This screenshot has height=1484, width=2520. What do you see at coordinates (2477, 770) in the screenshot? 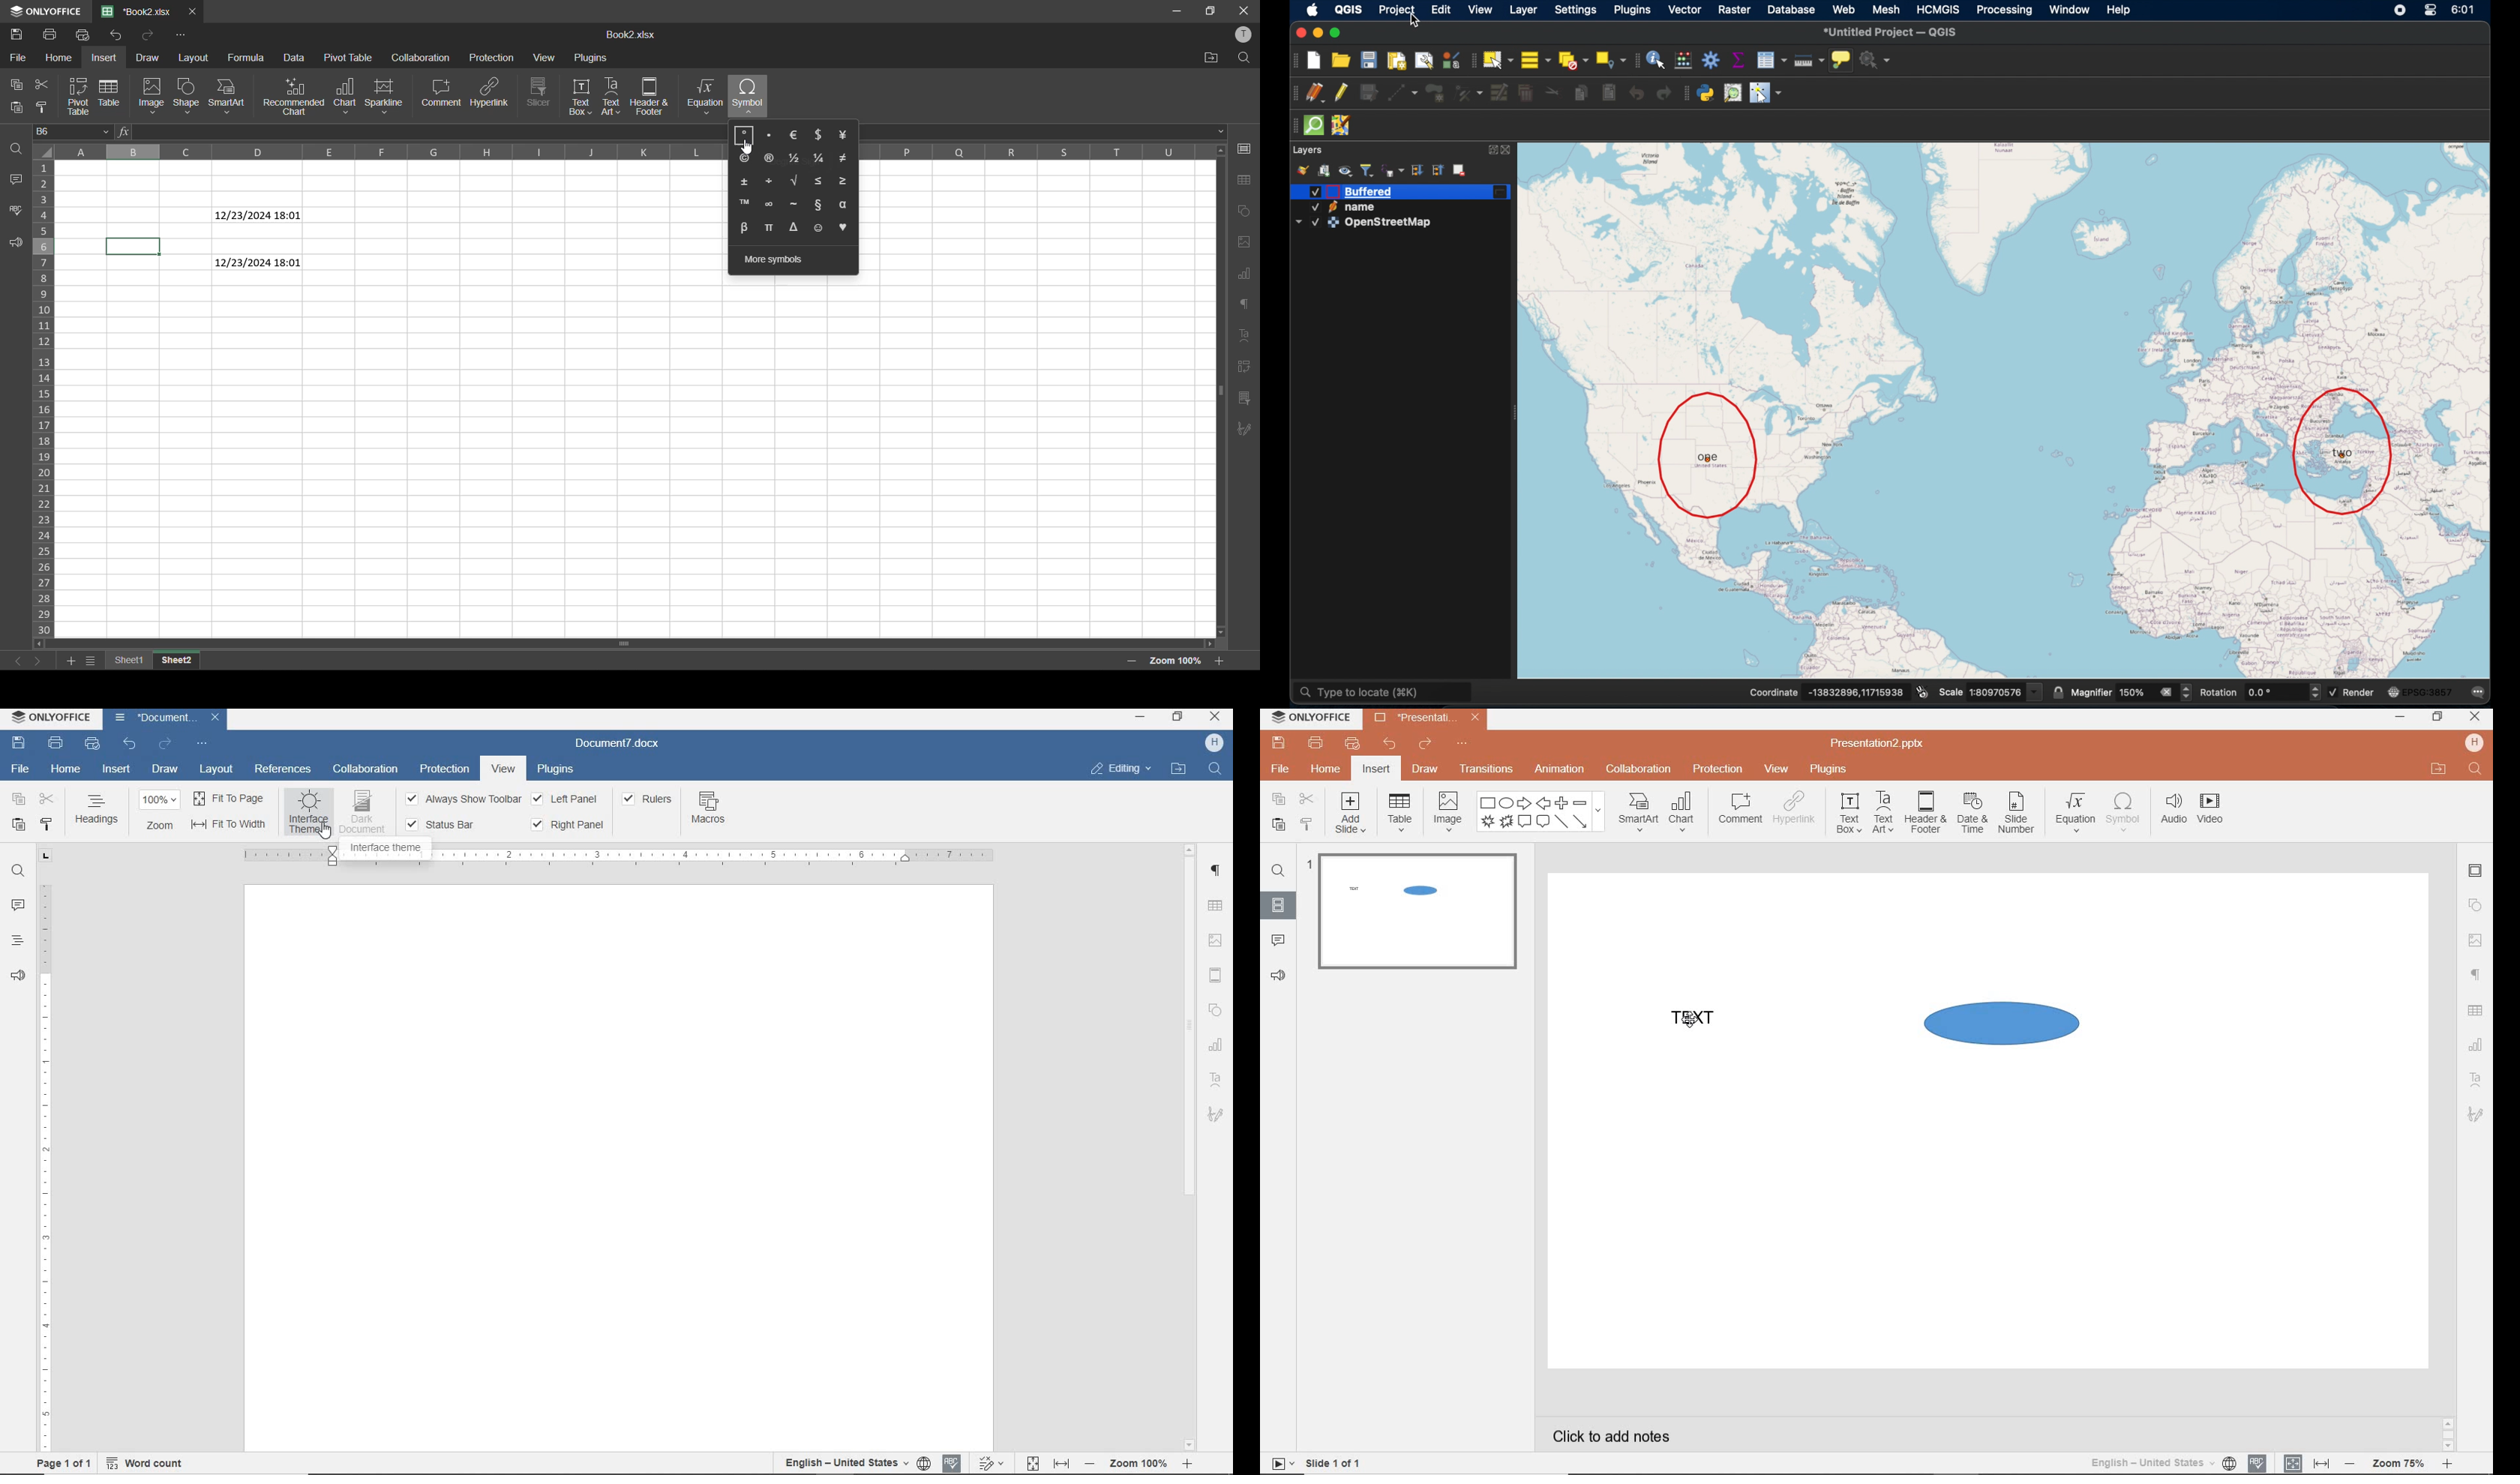
I see `FIND` at bounding box center [2477, 770].